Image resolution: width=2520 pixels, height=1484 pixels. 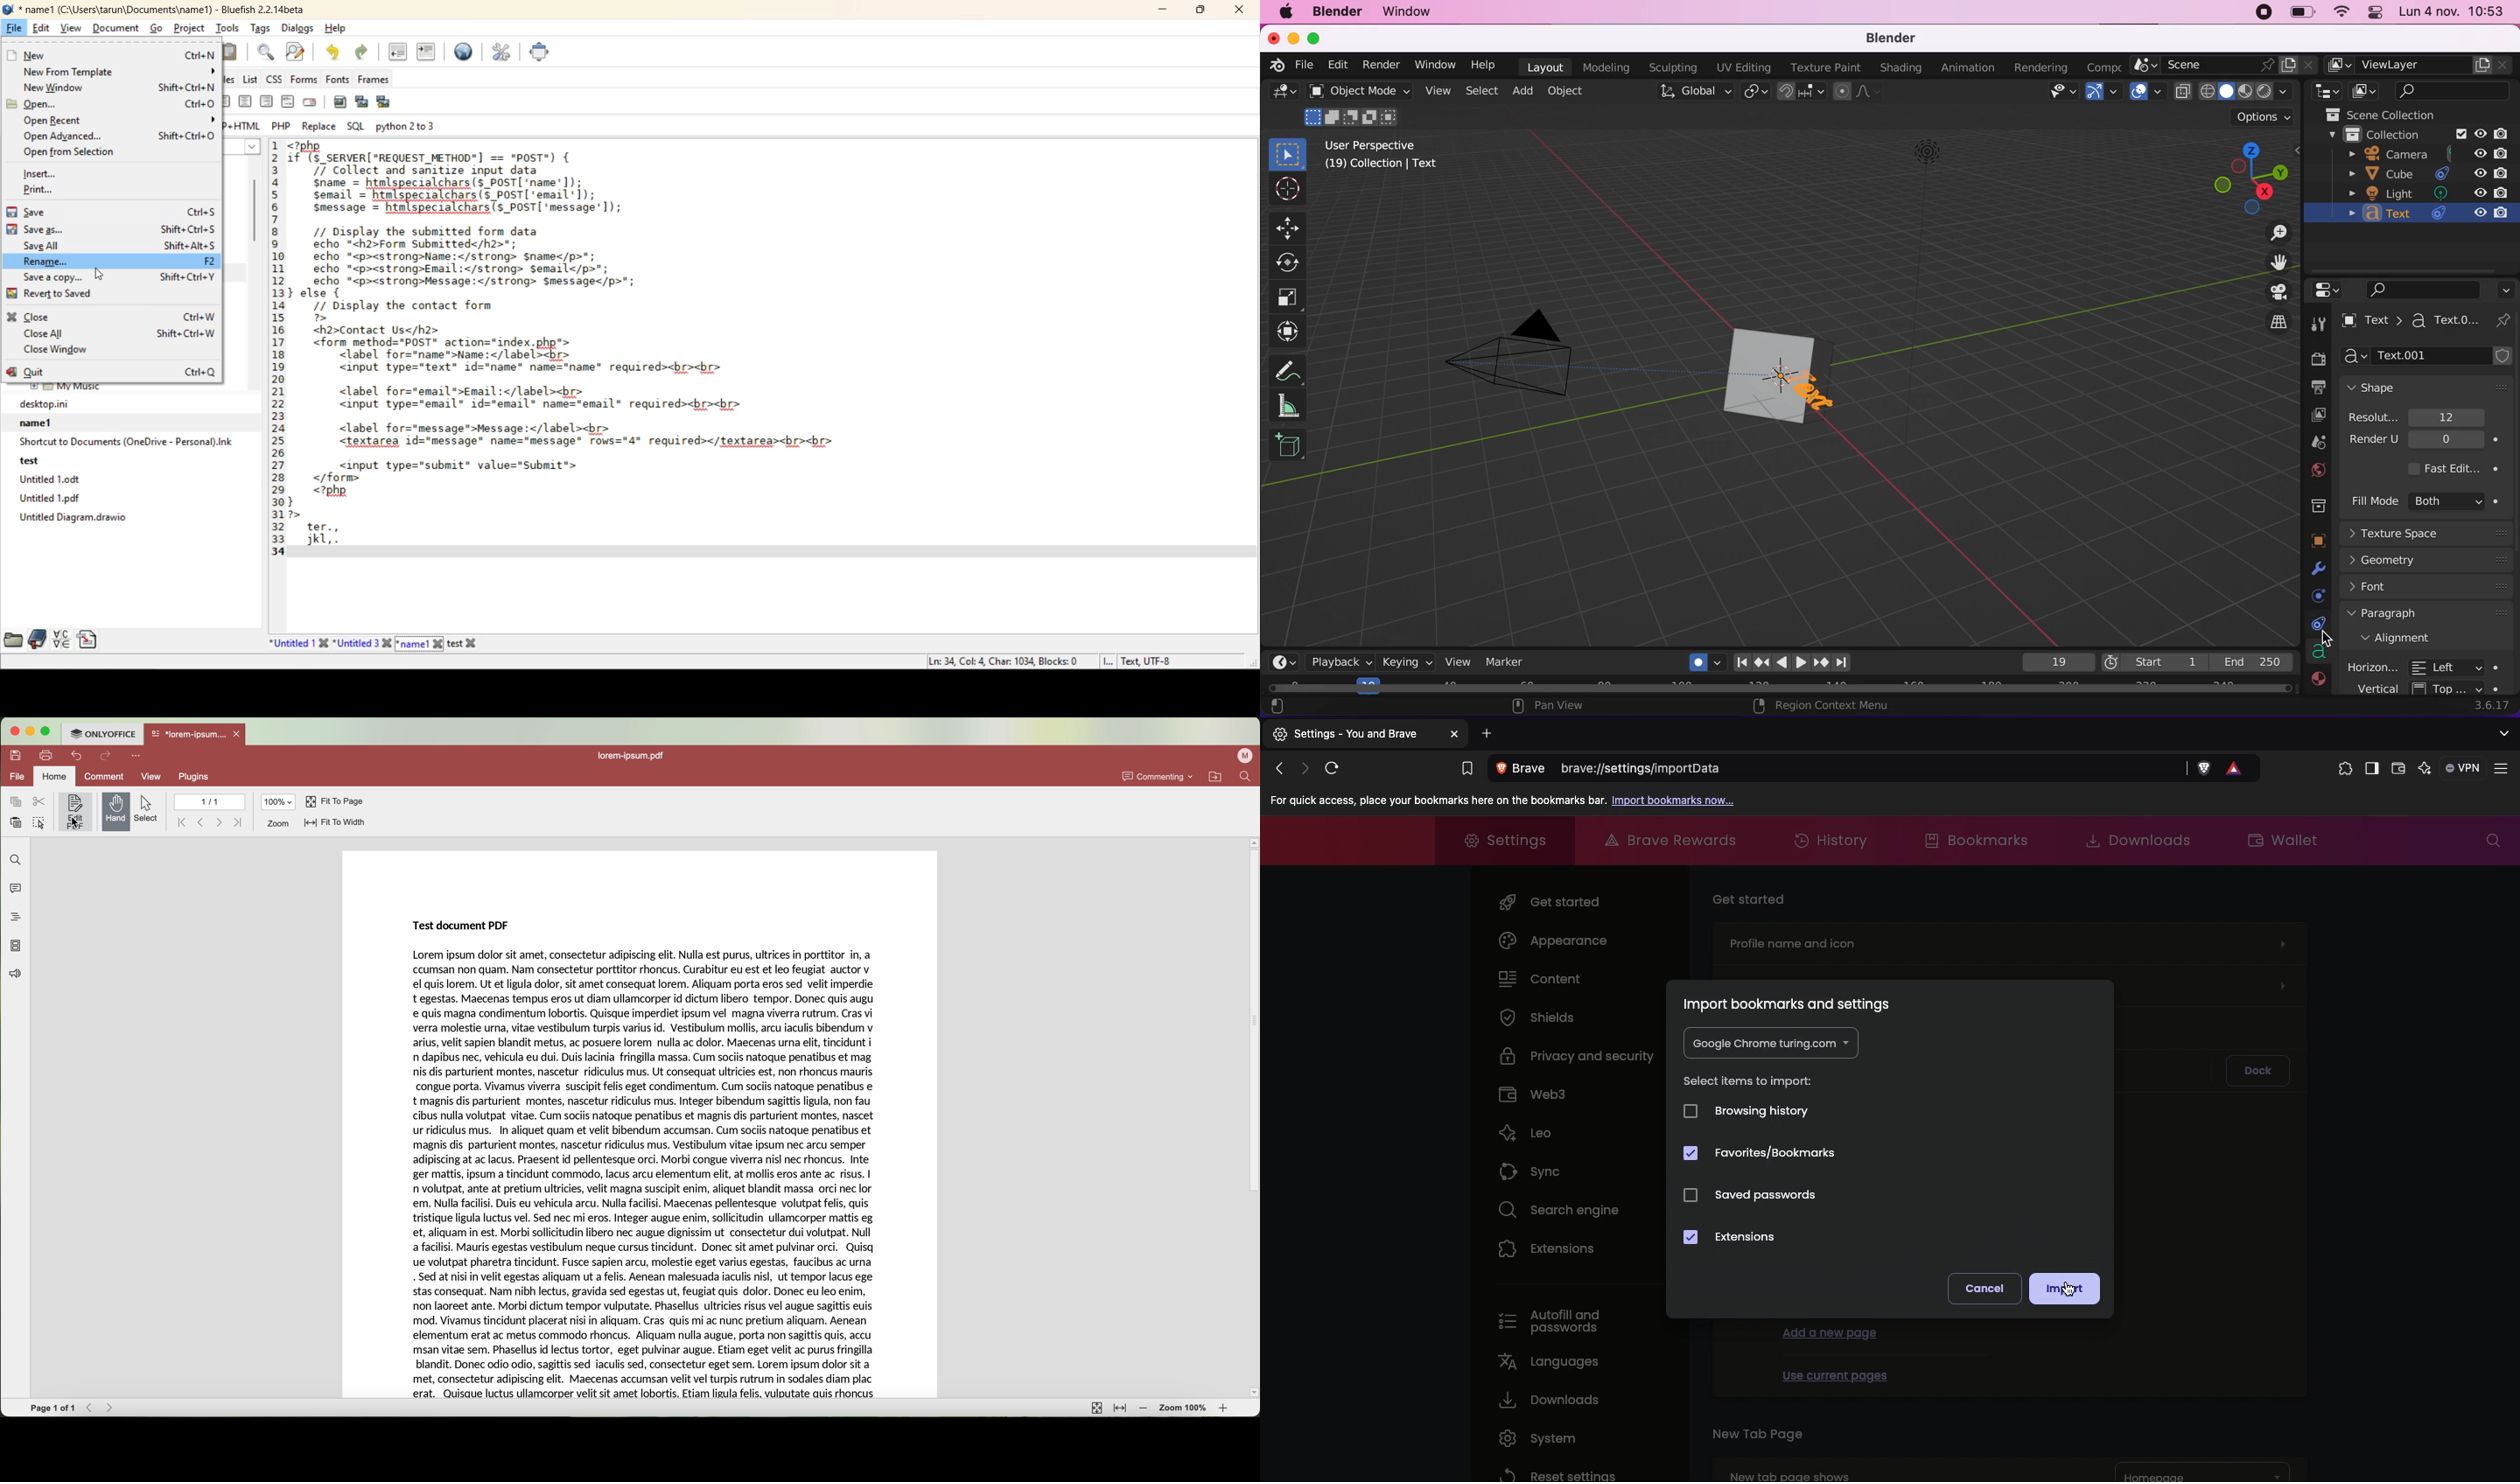 What do you see at coordinates (1541, 977) in the screenshot?
I see `Content` at bounding box center [1541, 977].